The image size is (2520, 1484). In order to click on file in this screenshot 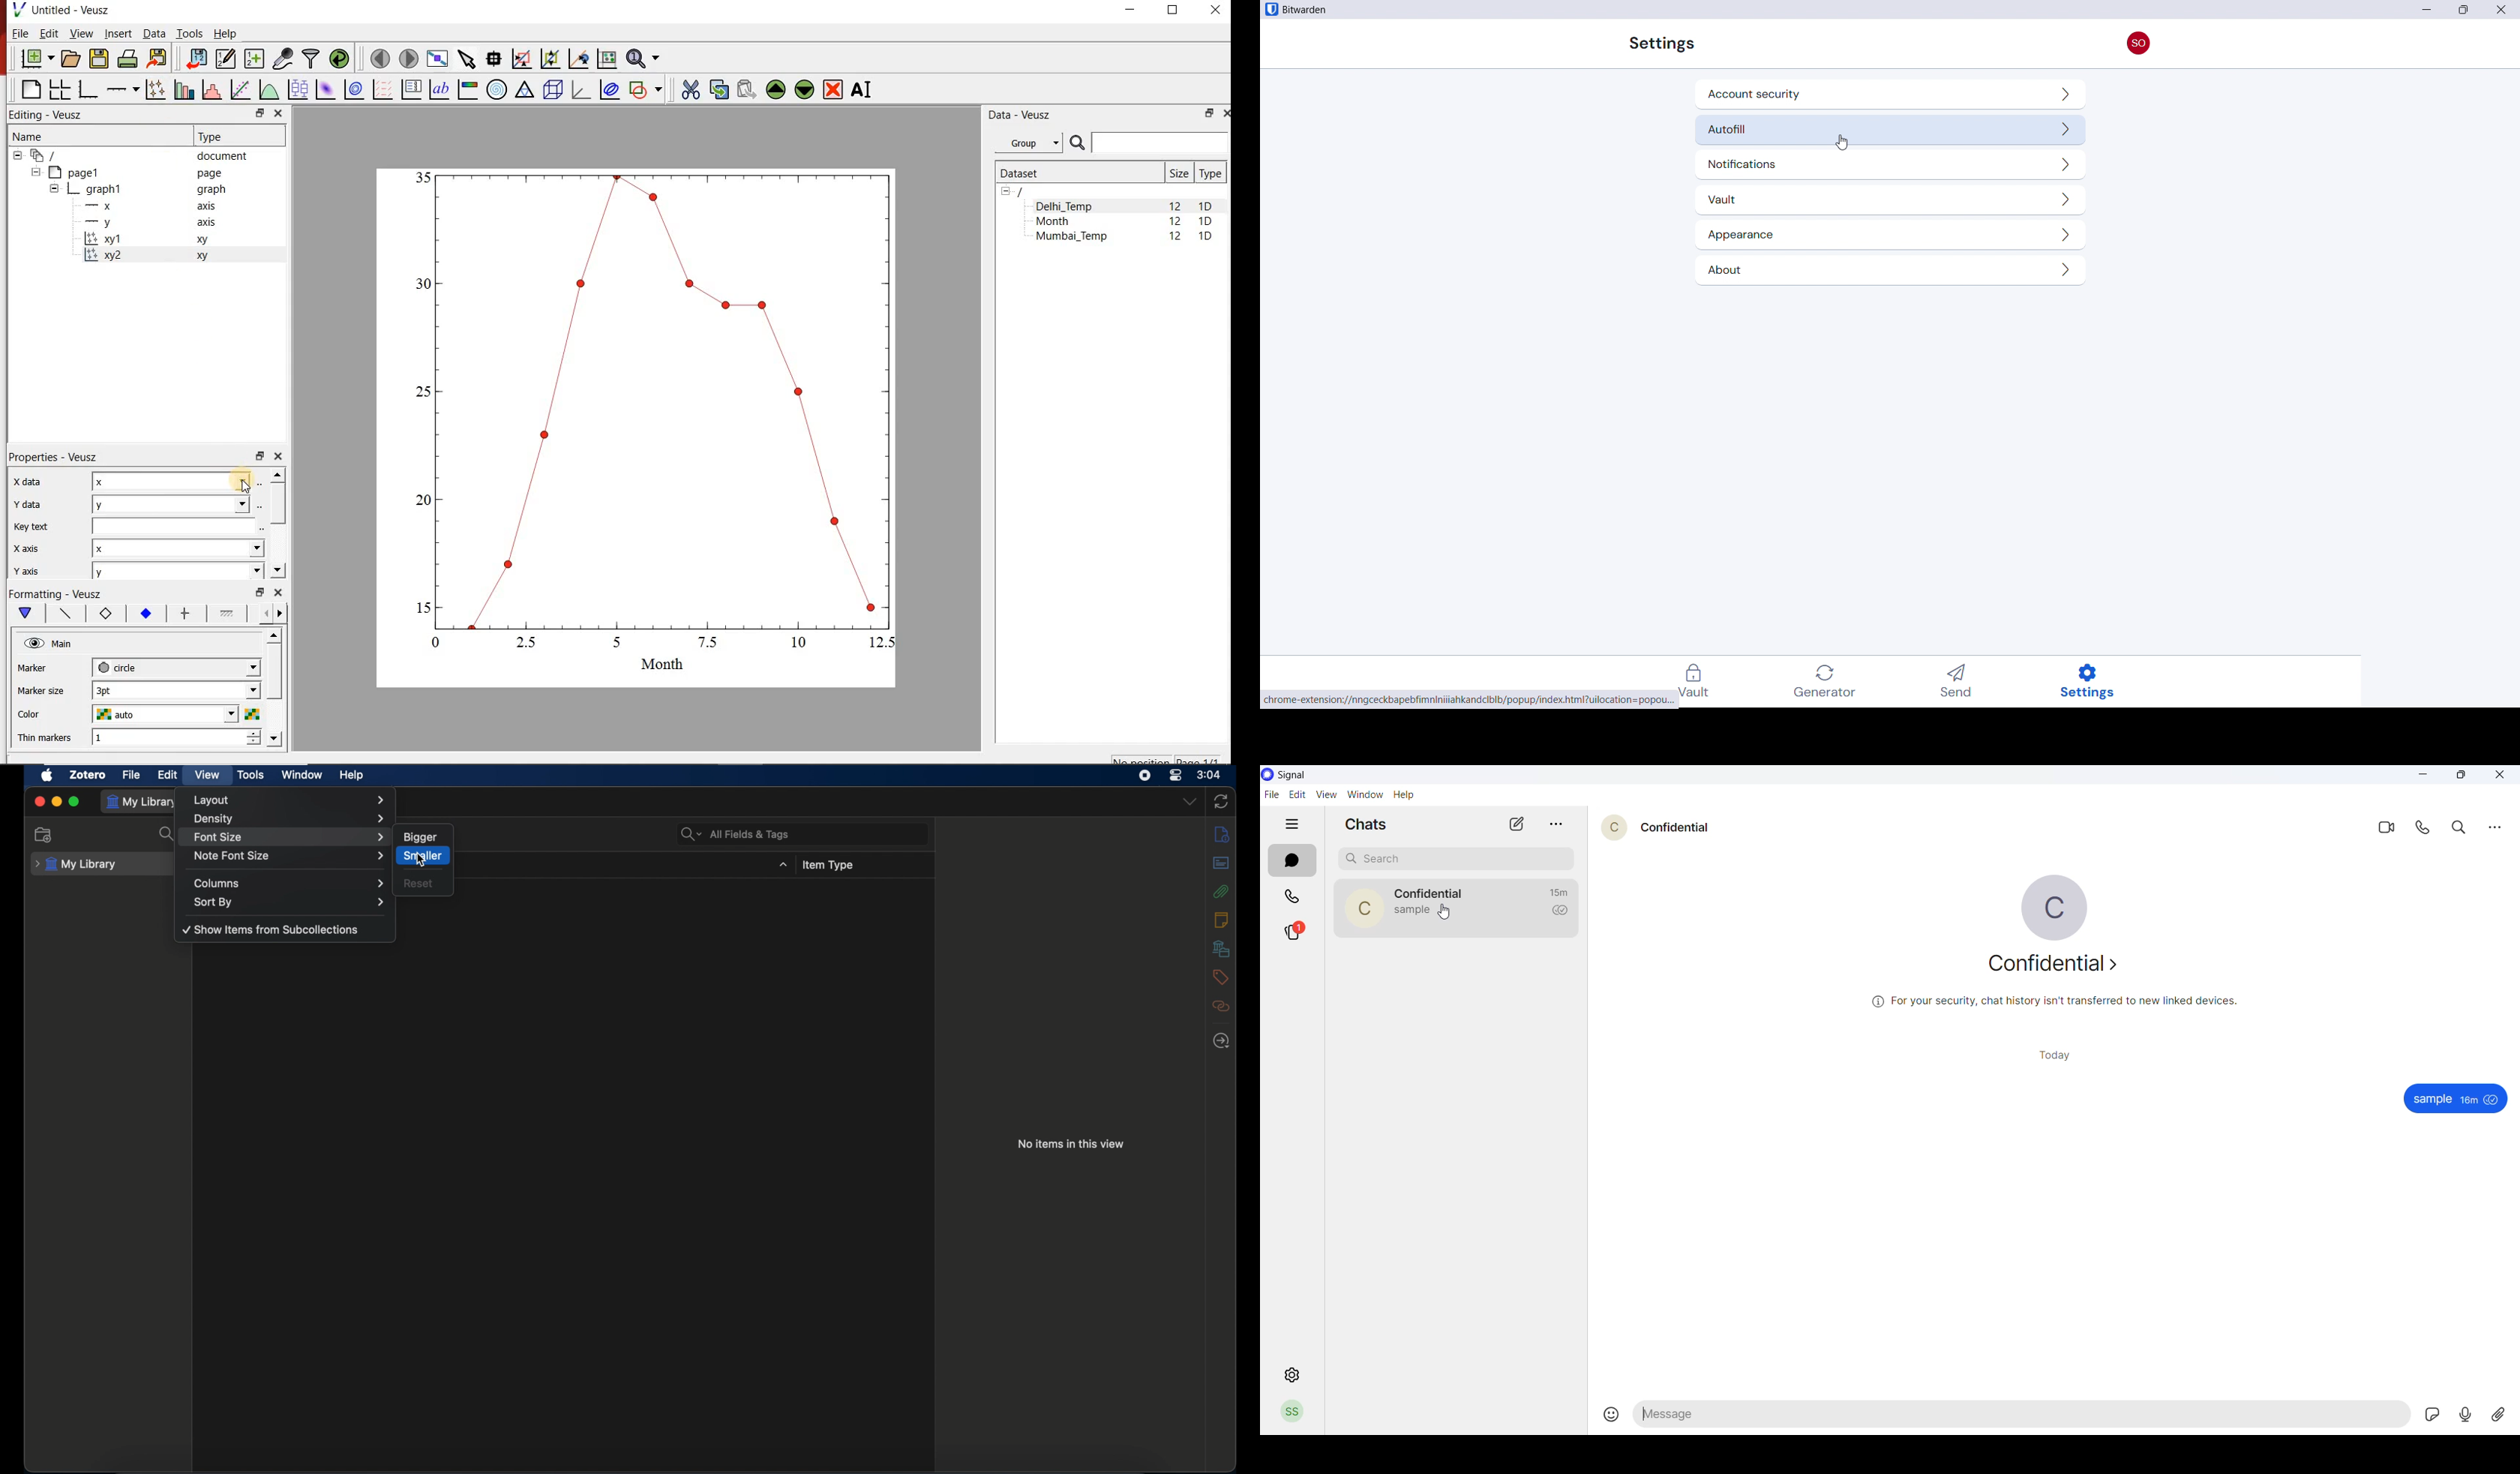, I will do `click(131, 774)`.